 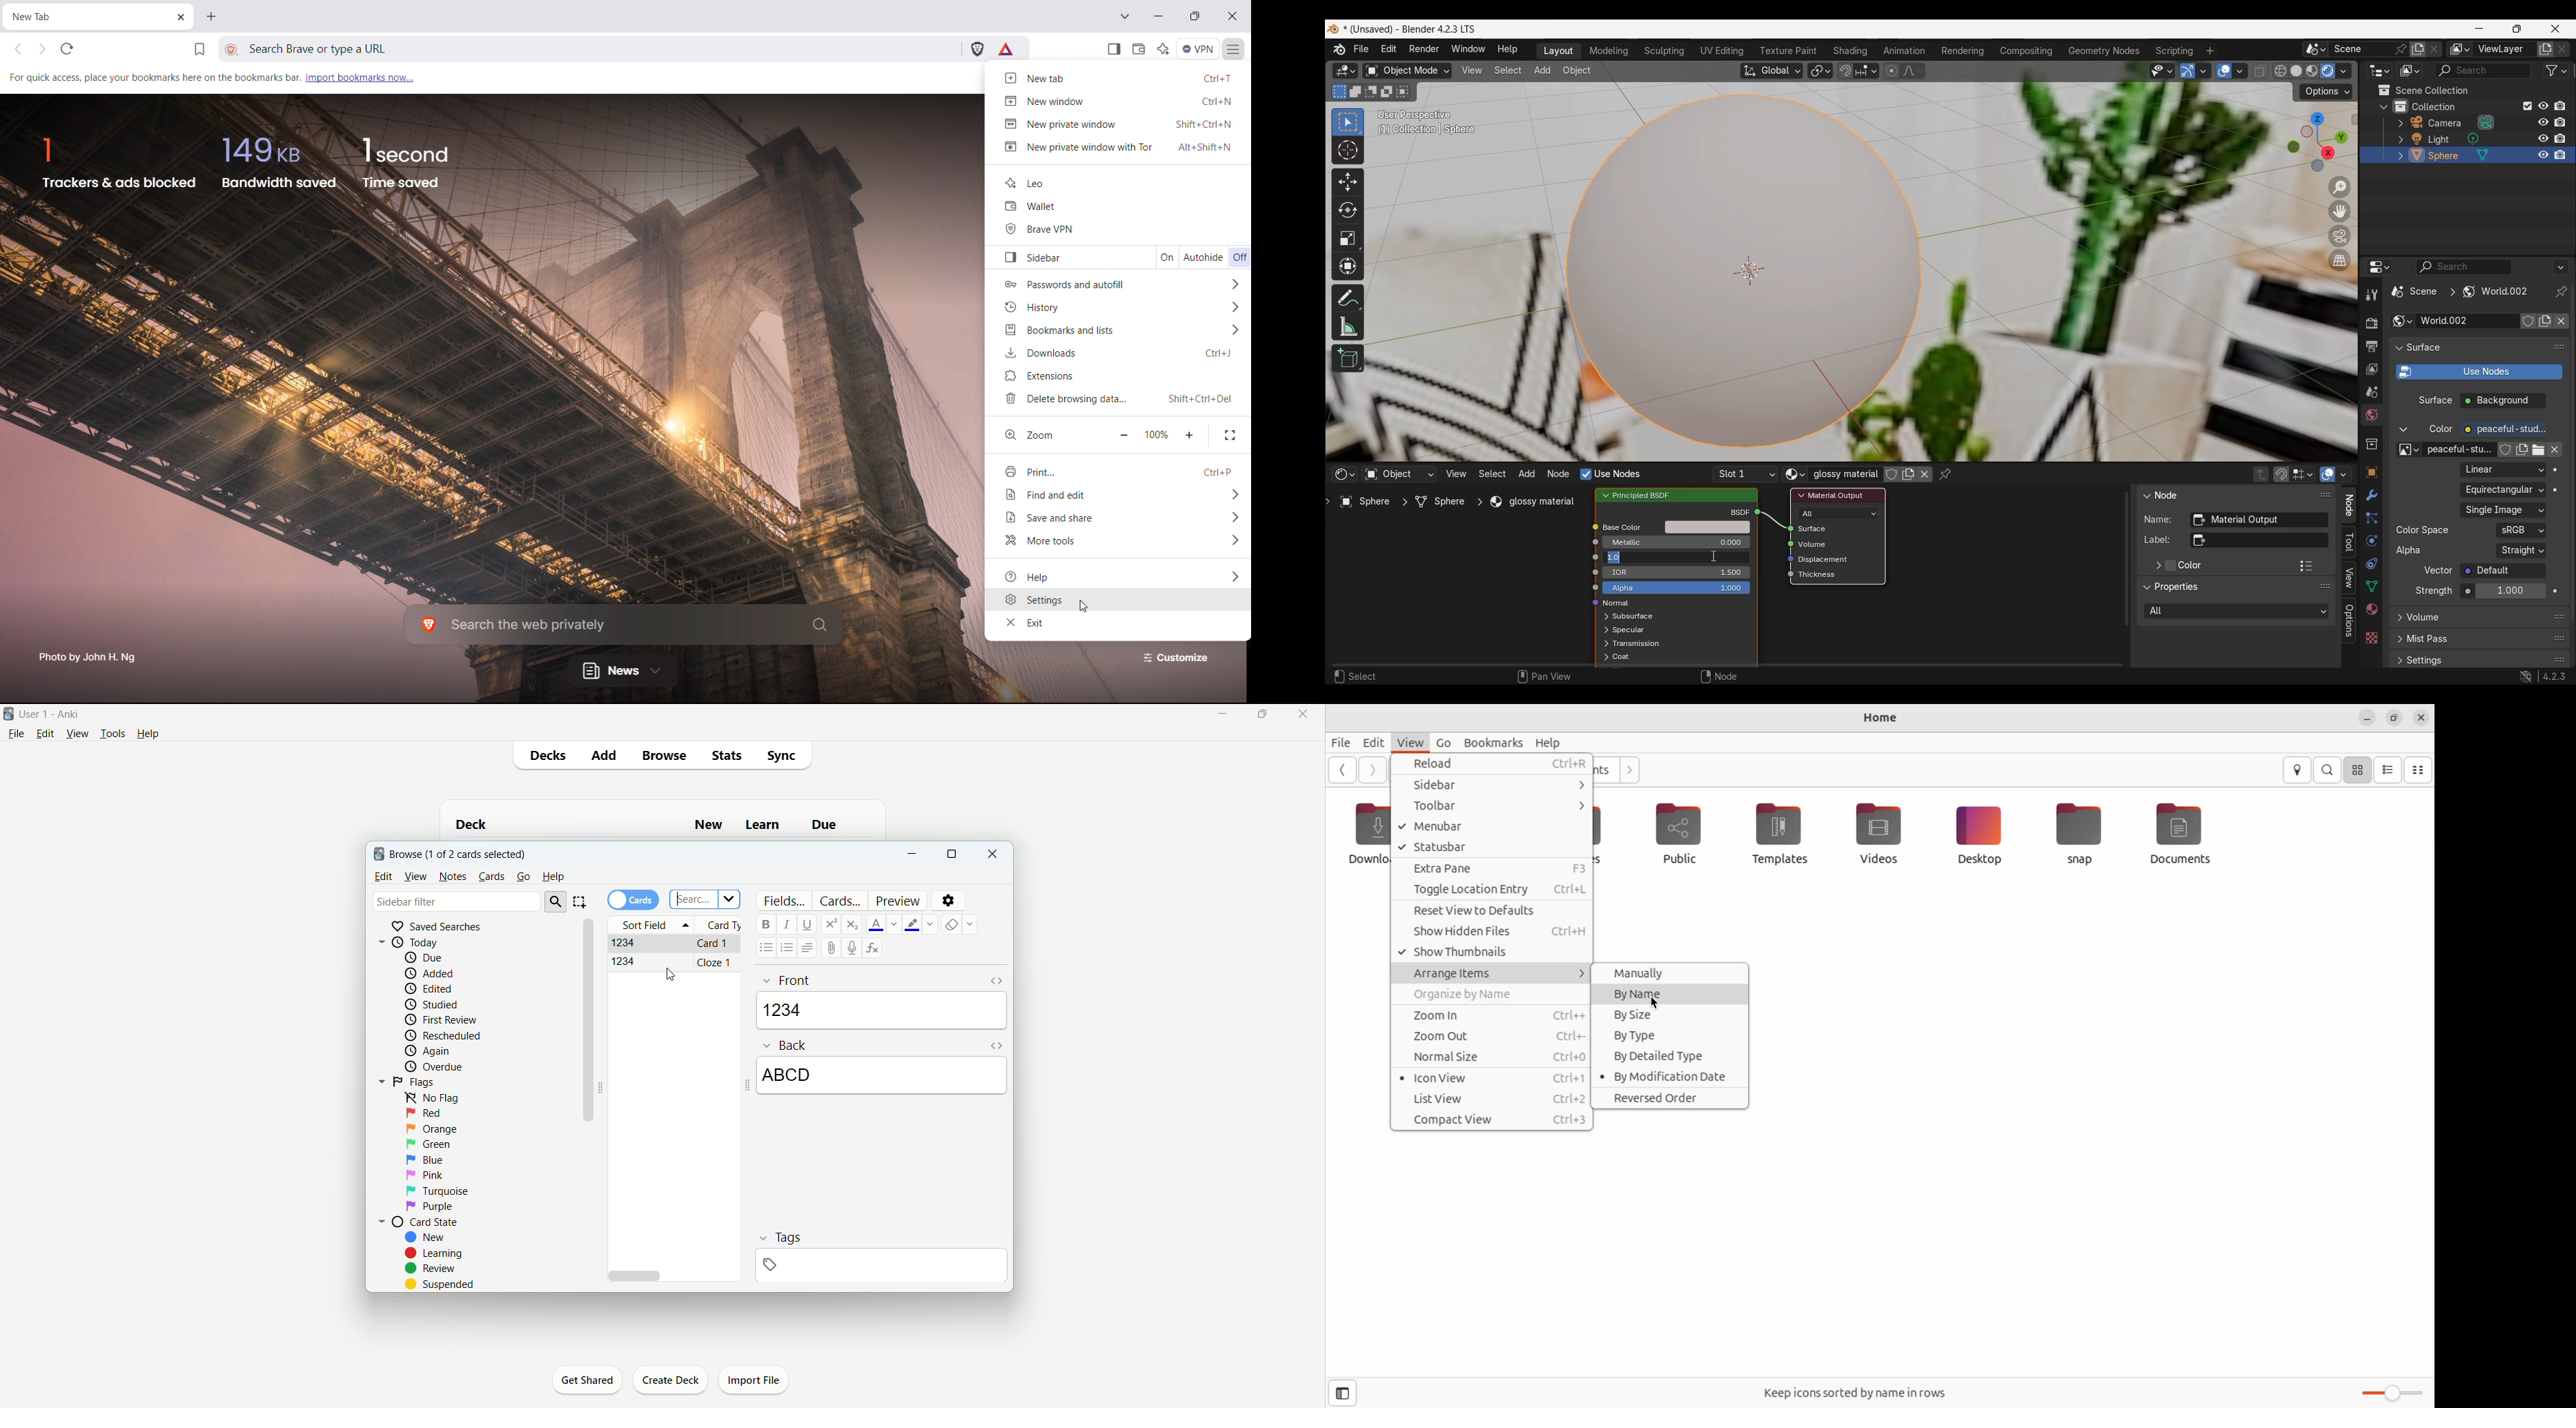 I want to click on Glossy material, so click(x=1845, y=474).